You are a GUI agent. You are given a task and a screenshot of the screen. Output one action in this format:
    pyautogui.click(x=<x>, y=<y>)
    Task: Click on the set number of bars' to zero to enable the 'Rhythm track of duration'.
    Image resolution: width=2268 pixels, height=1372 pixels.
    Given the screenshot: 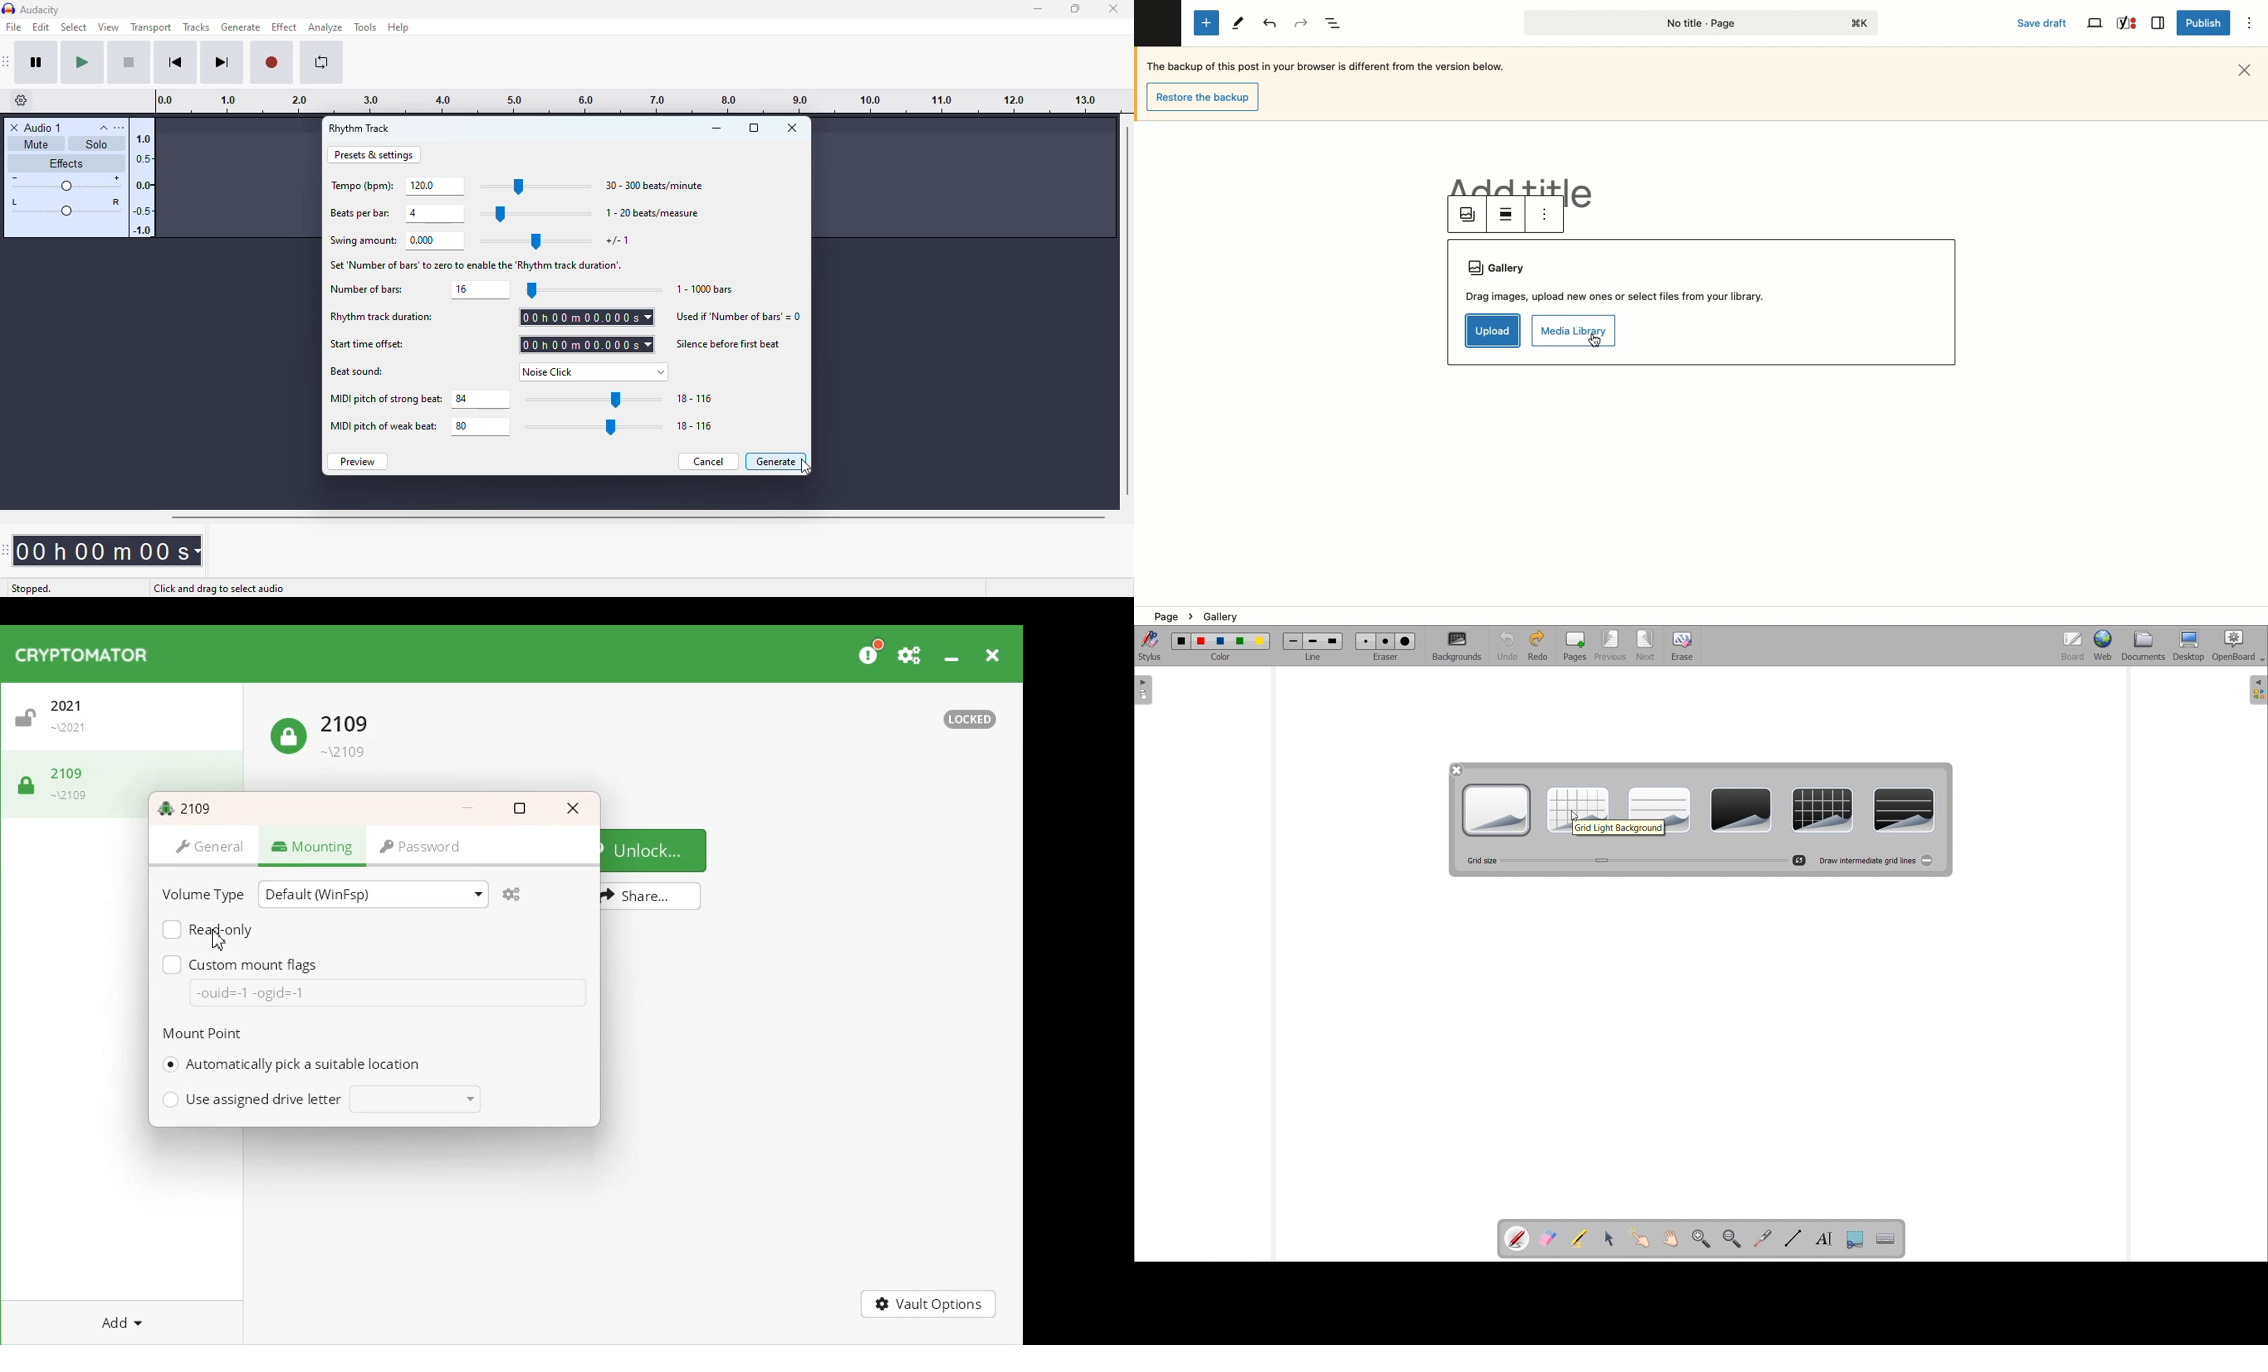 What is the action you would take?
    pyautogui.click(x=477, y=265)
    